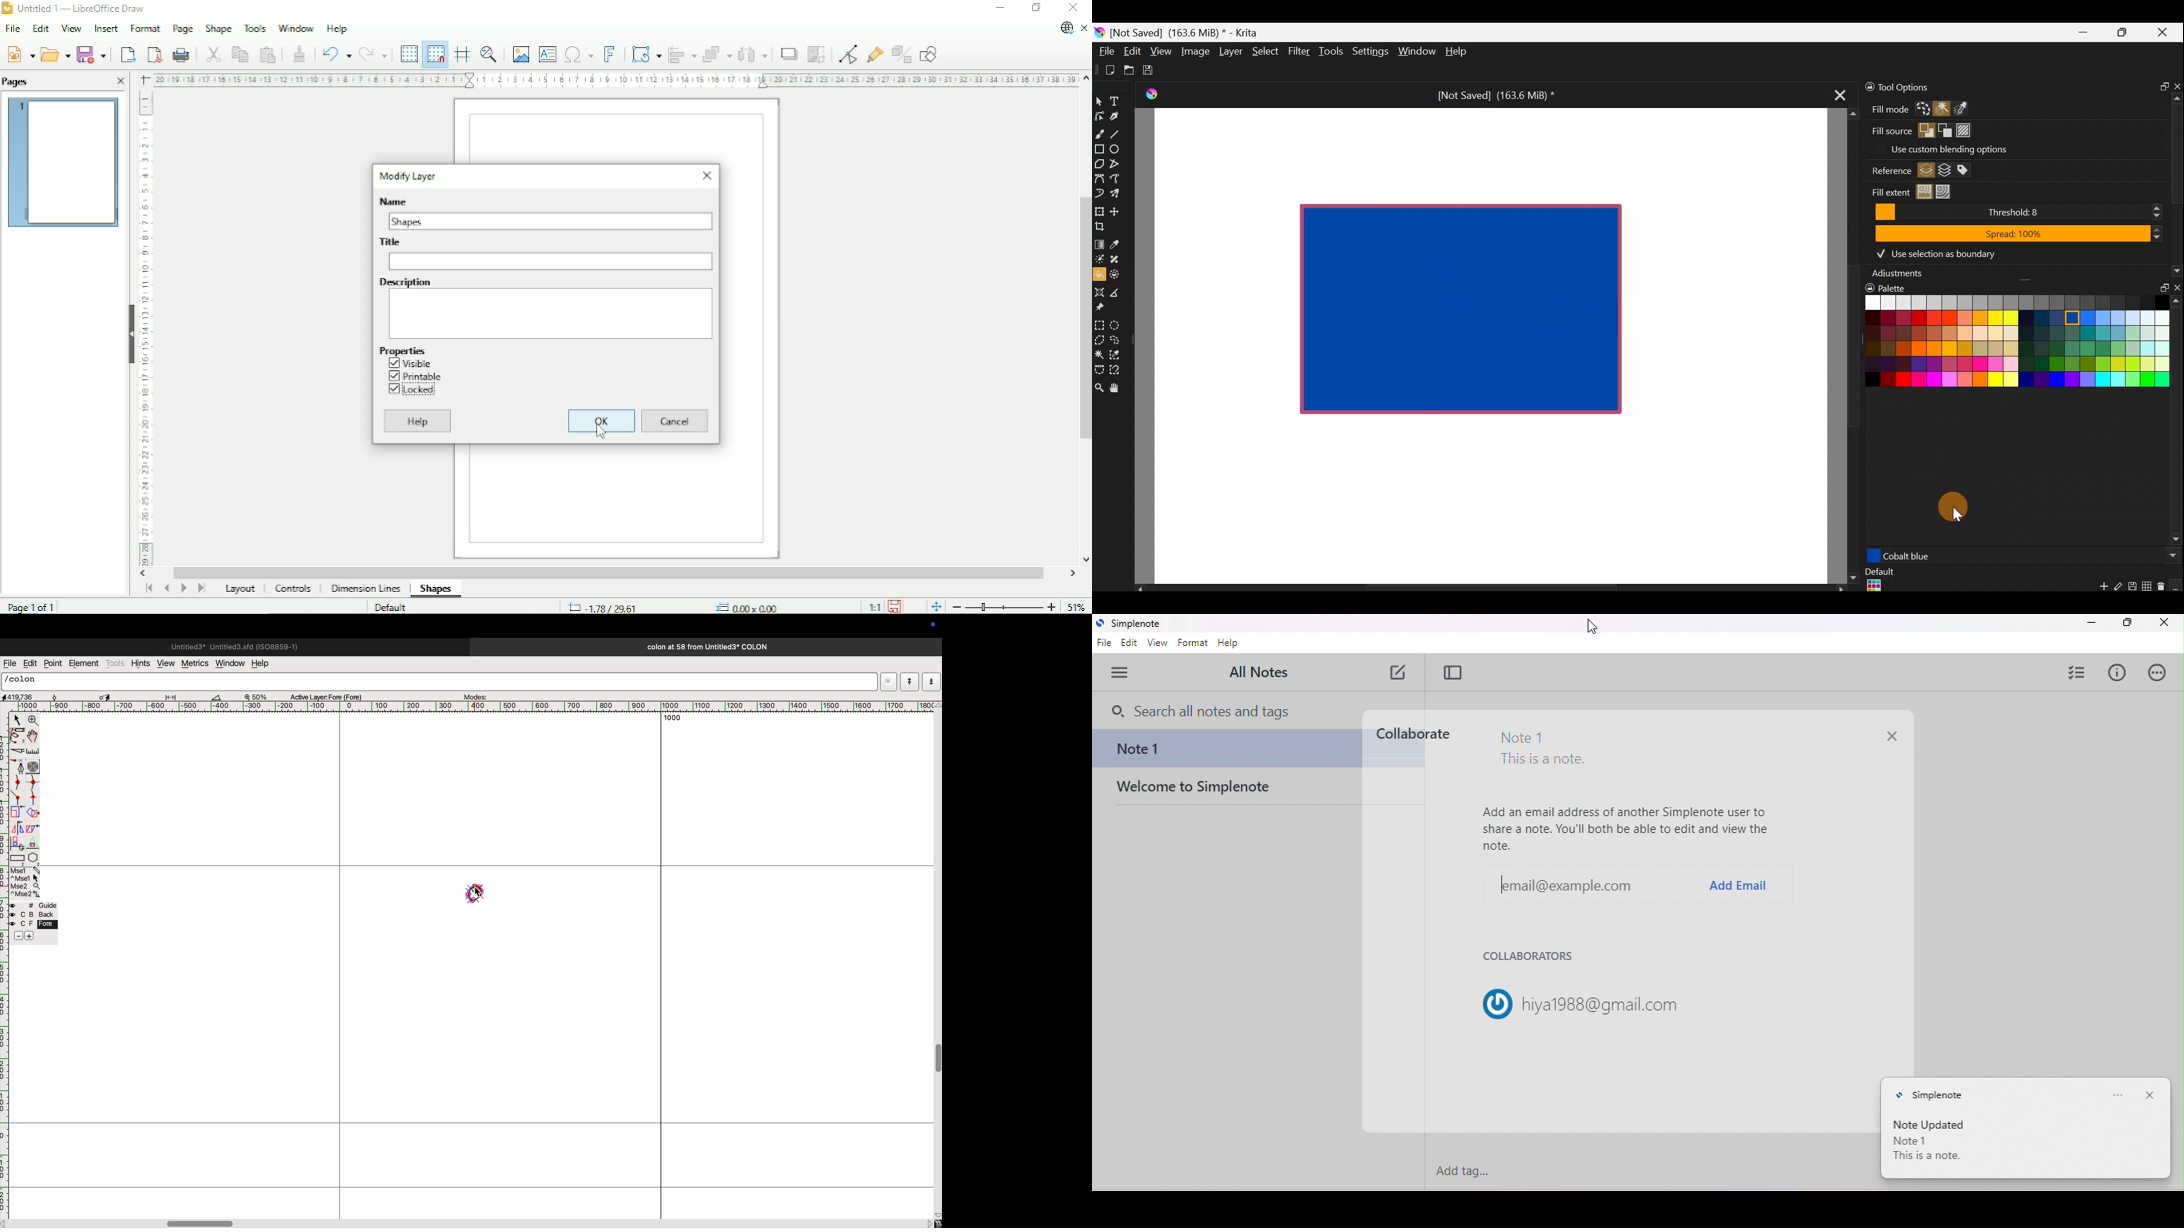 The width and height of the screenshot is (2184, 1232). I want to click on scale, so click(33, 752).